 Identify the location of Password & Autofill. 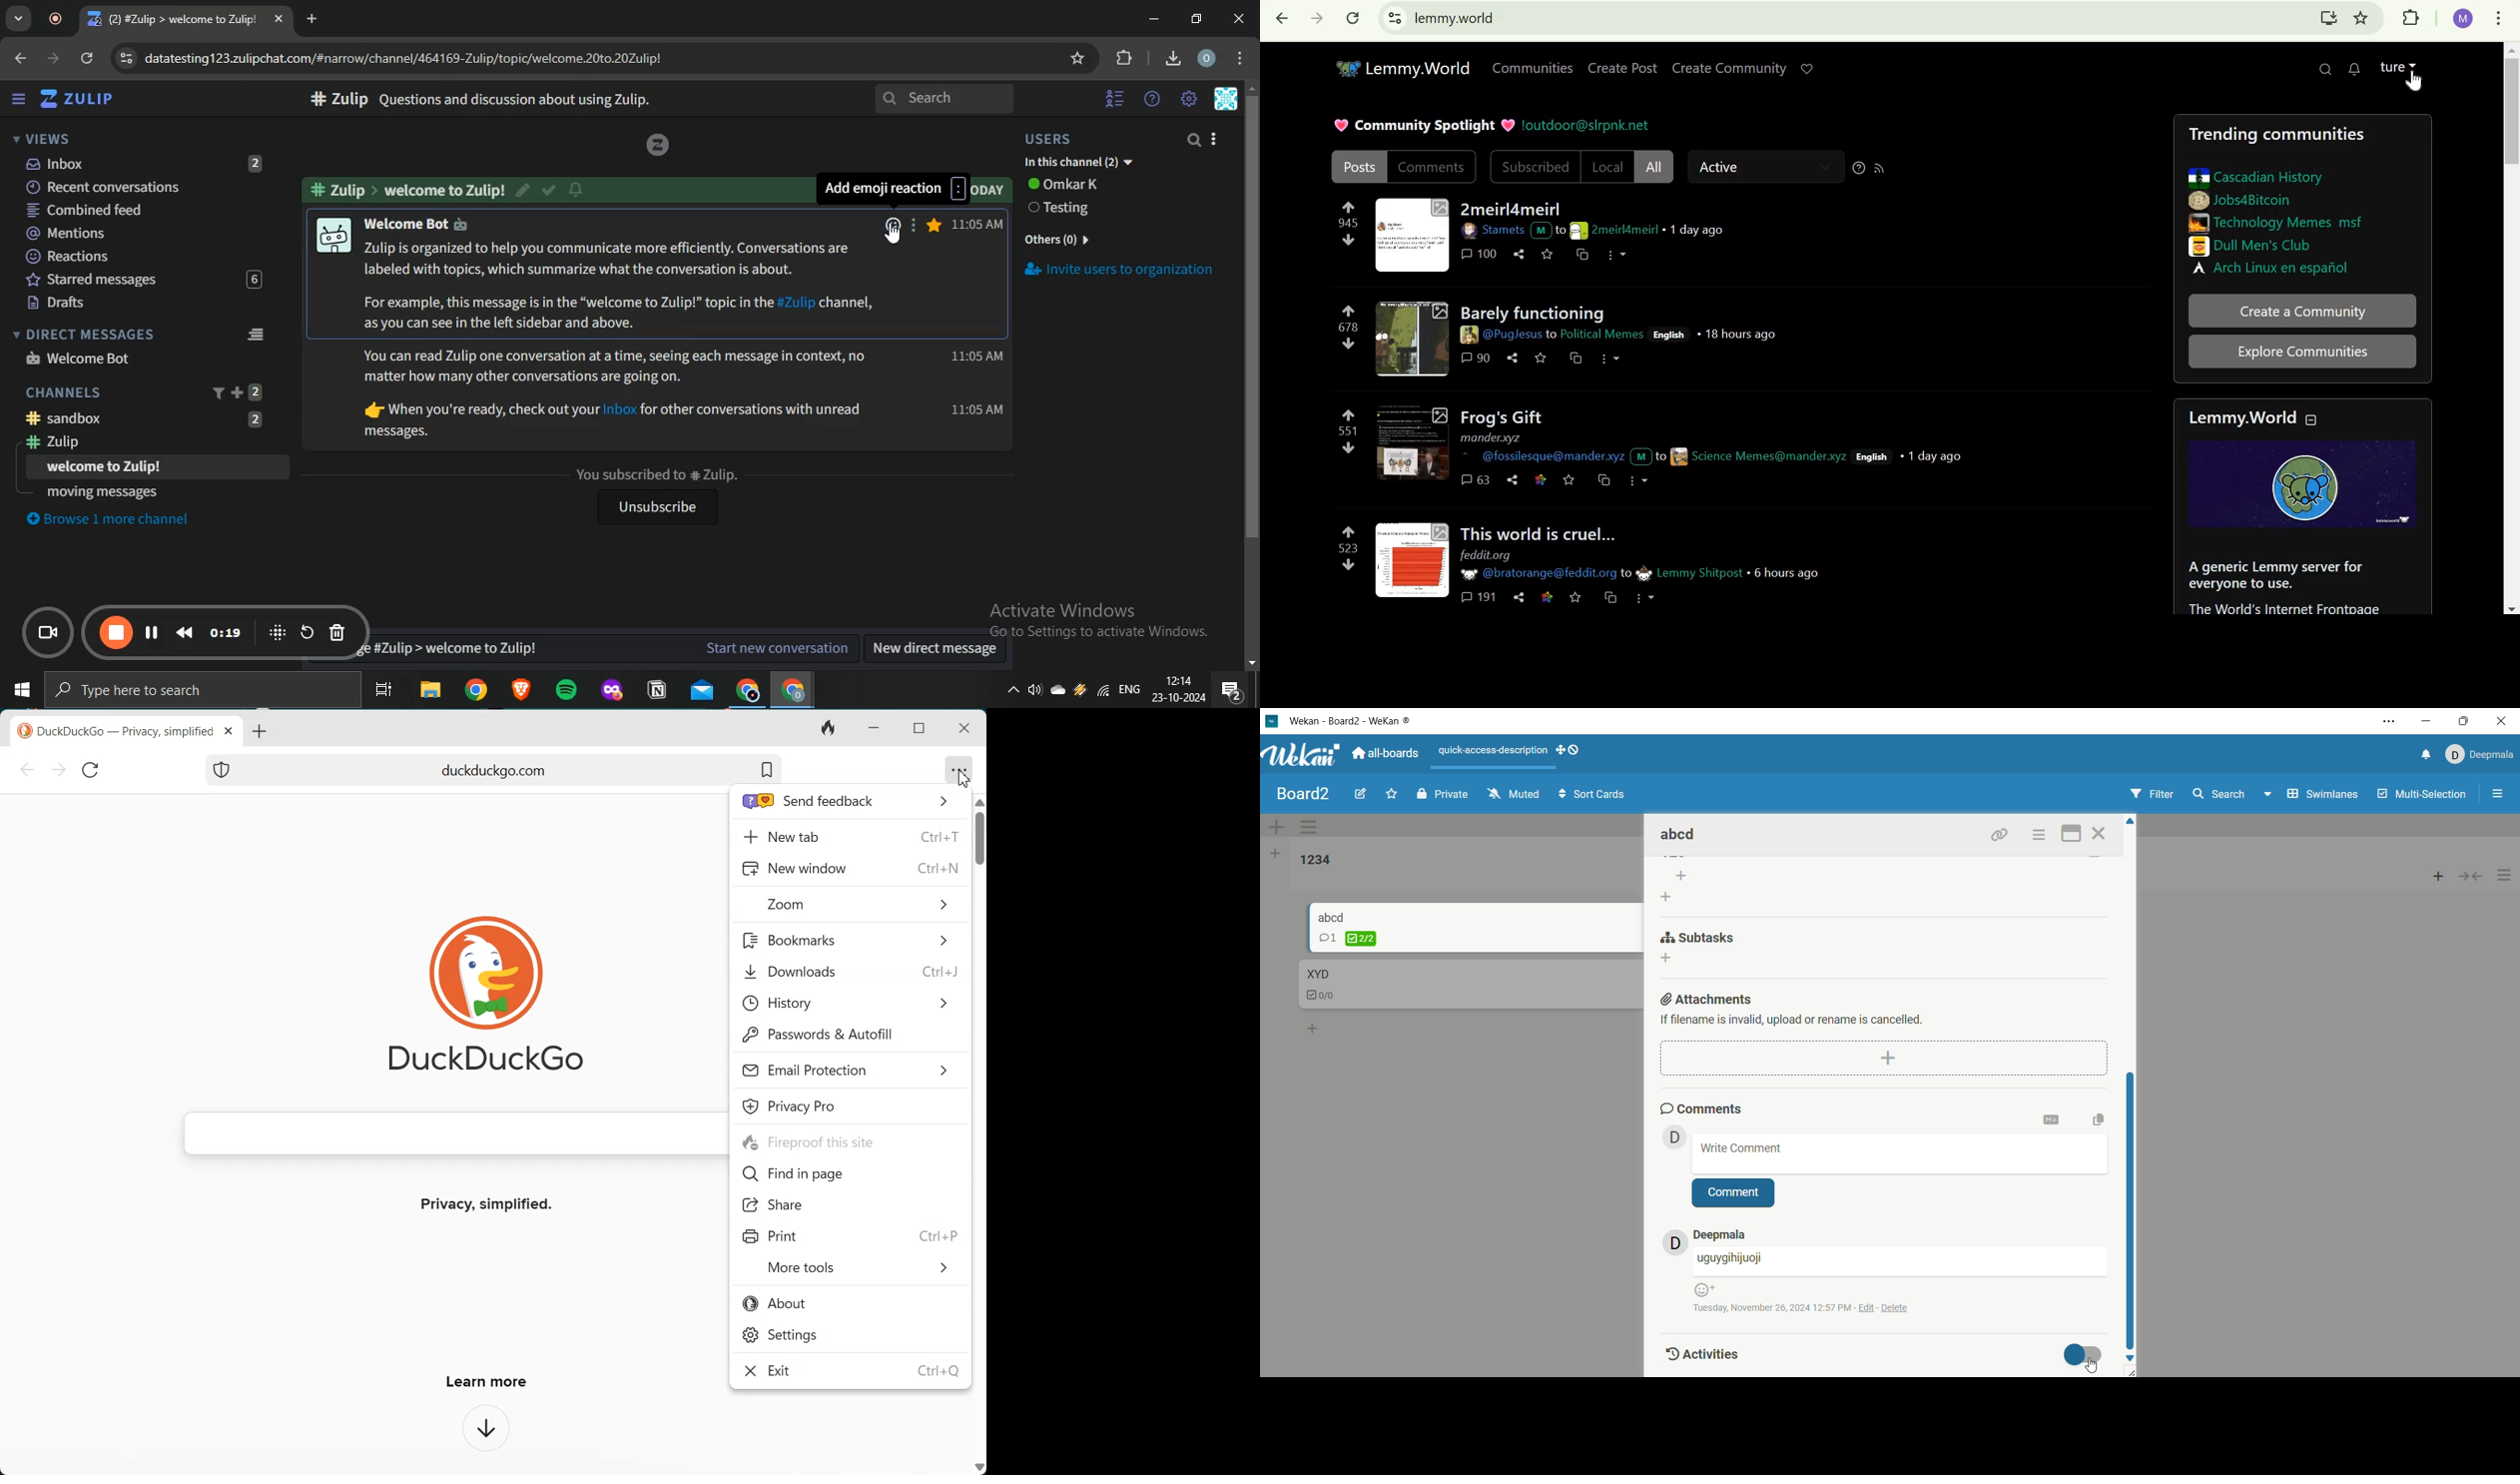
(853, 1034).